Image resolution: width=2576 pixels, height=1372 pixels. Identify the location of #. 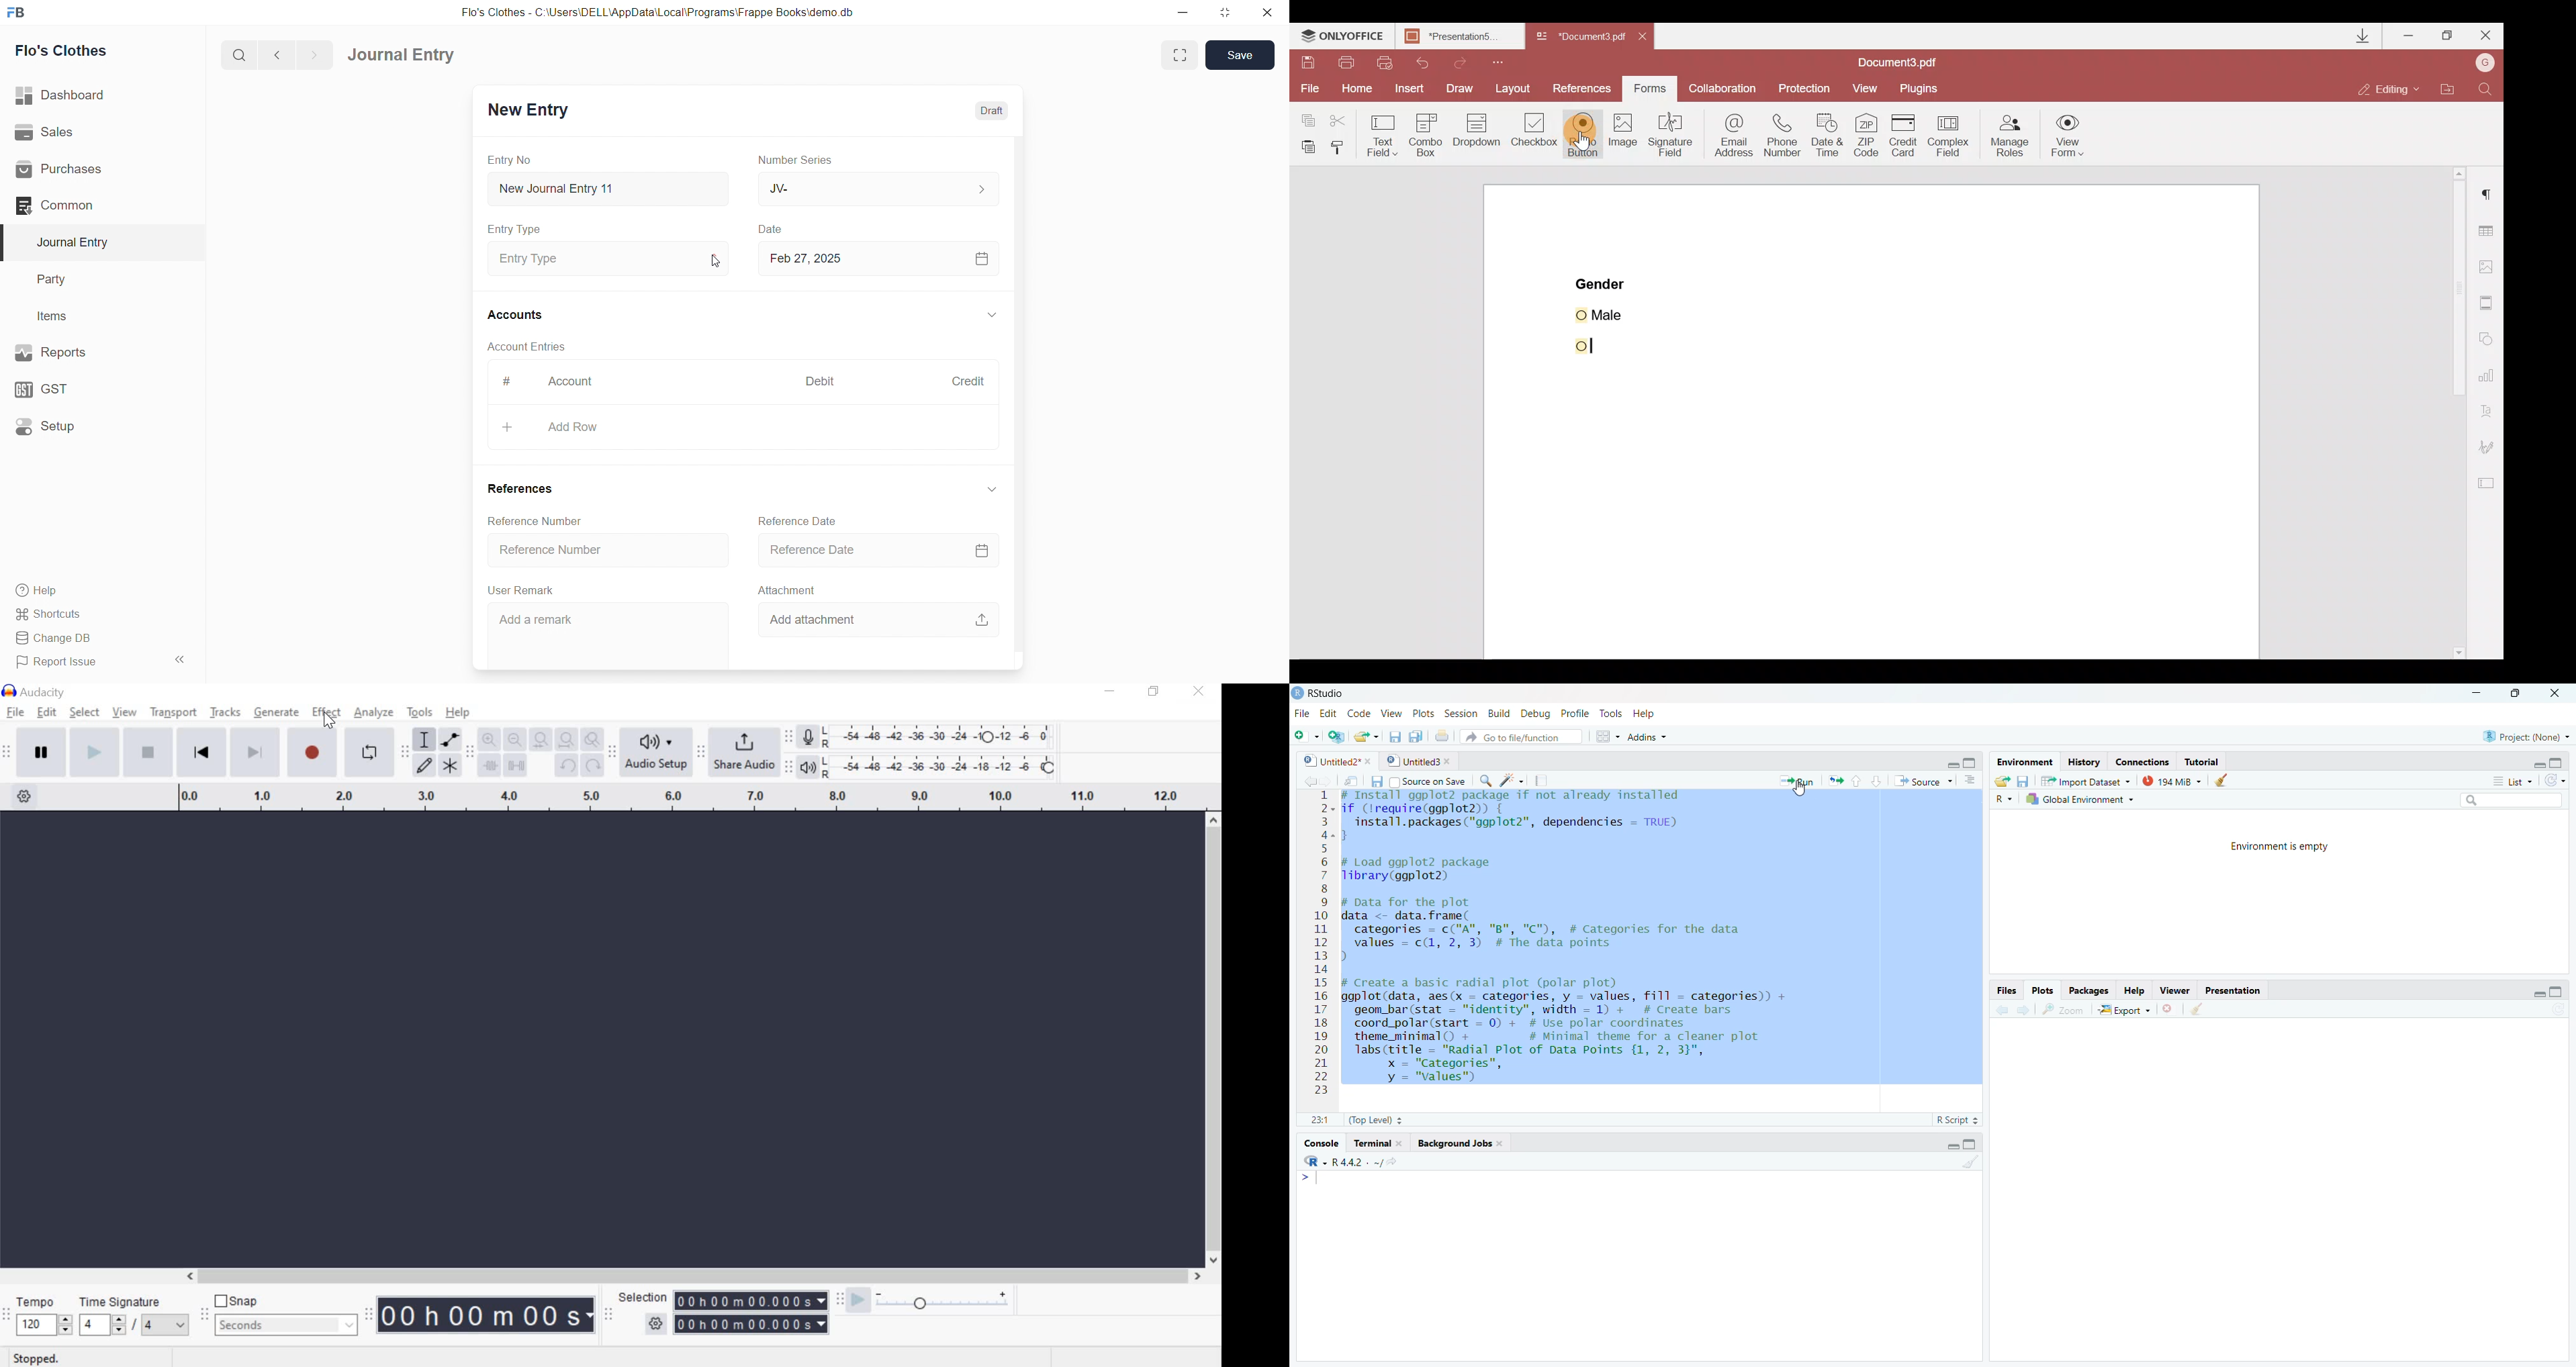
(506, 381).